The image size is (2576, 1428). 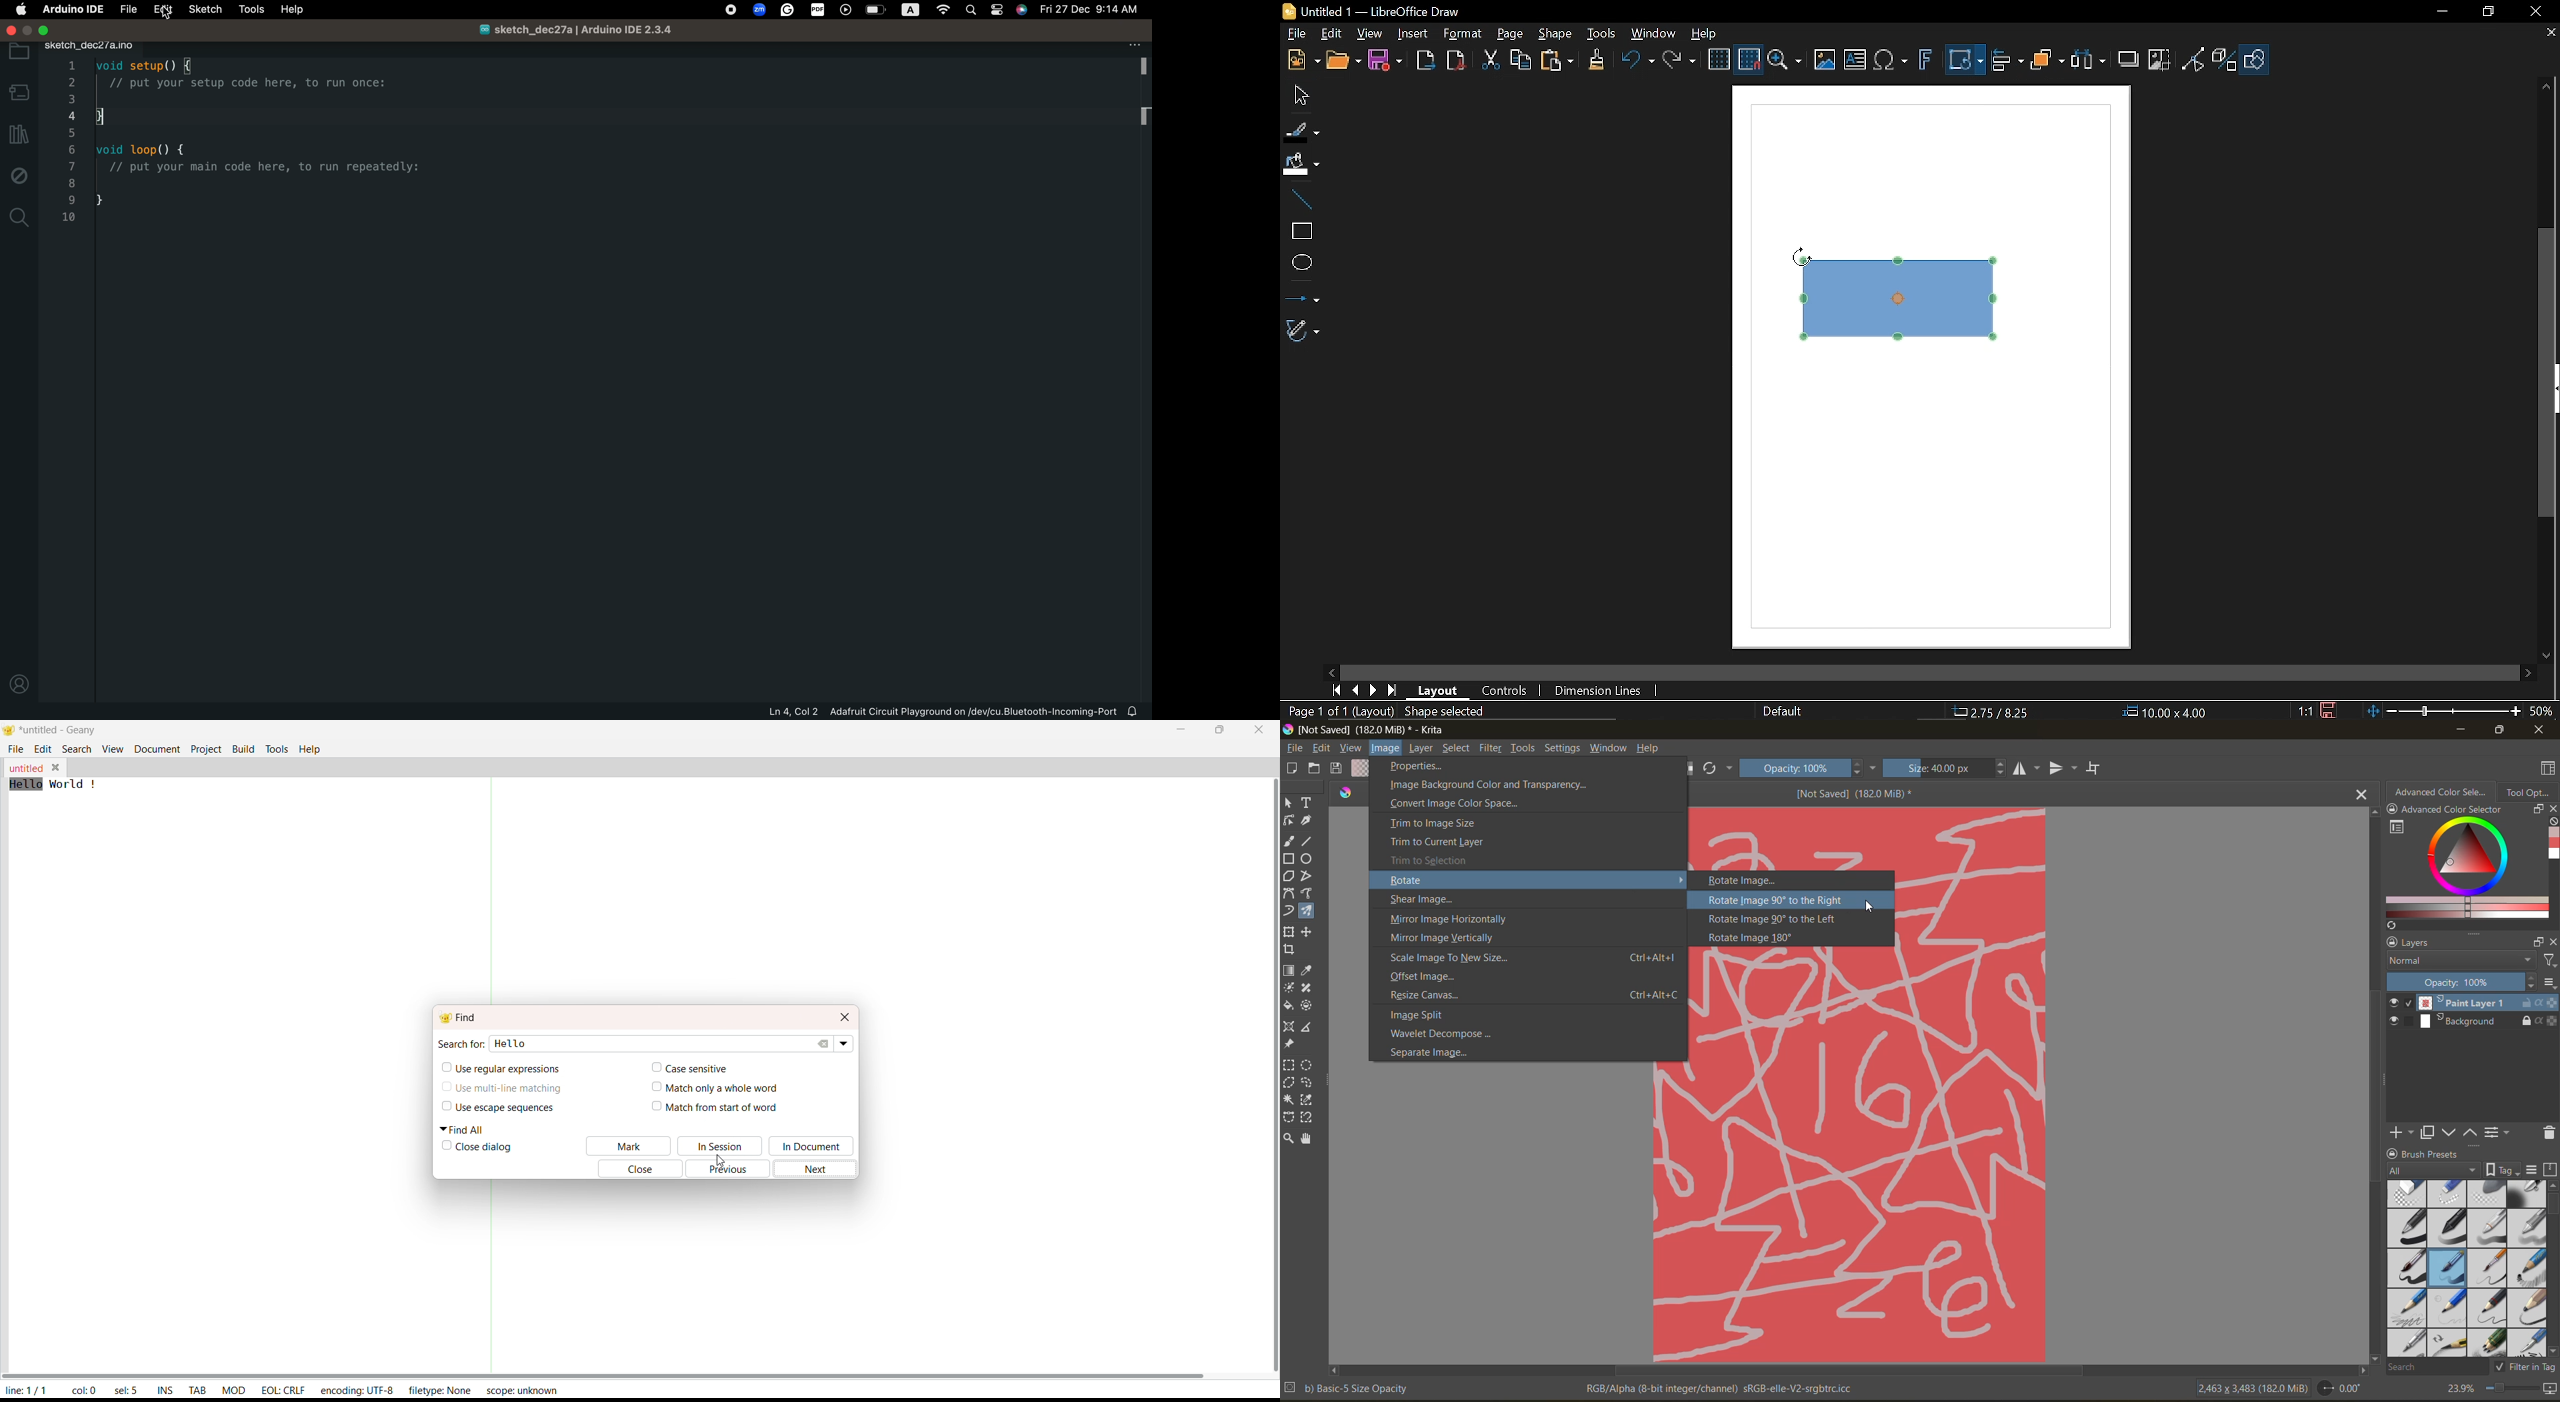 What do you see at coordinates (1650, 35) in the screenshot?
I see `Window` at bounding box center [1650, 35].